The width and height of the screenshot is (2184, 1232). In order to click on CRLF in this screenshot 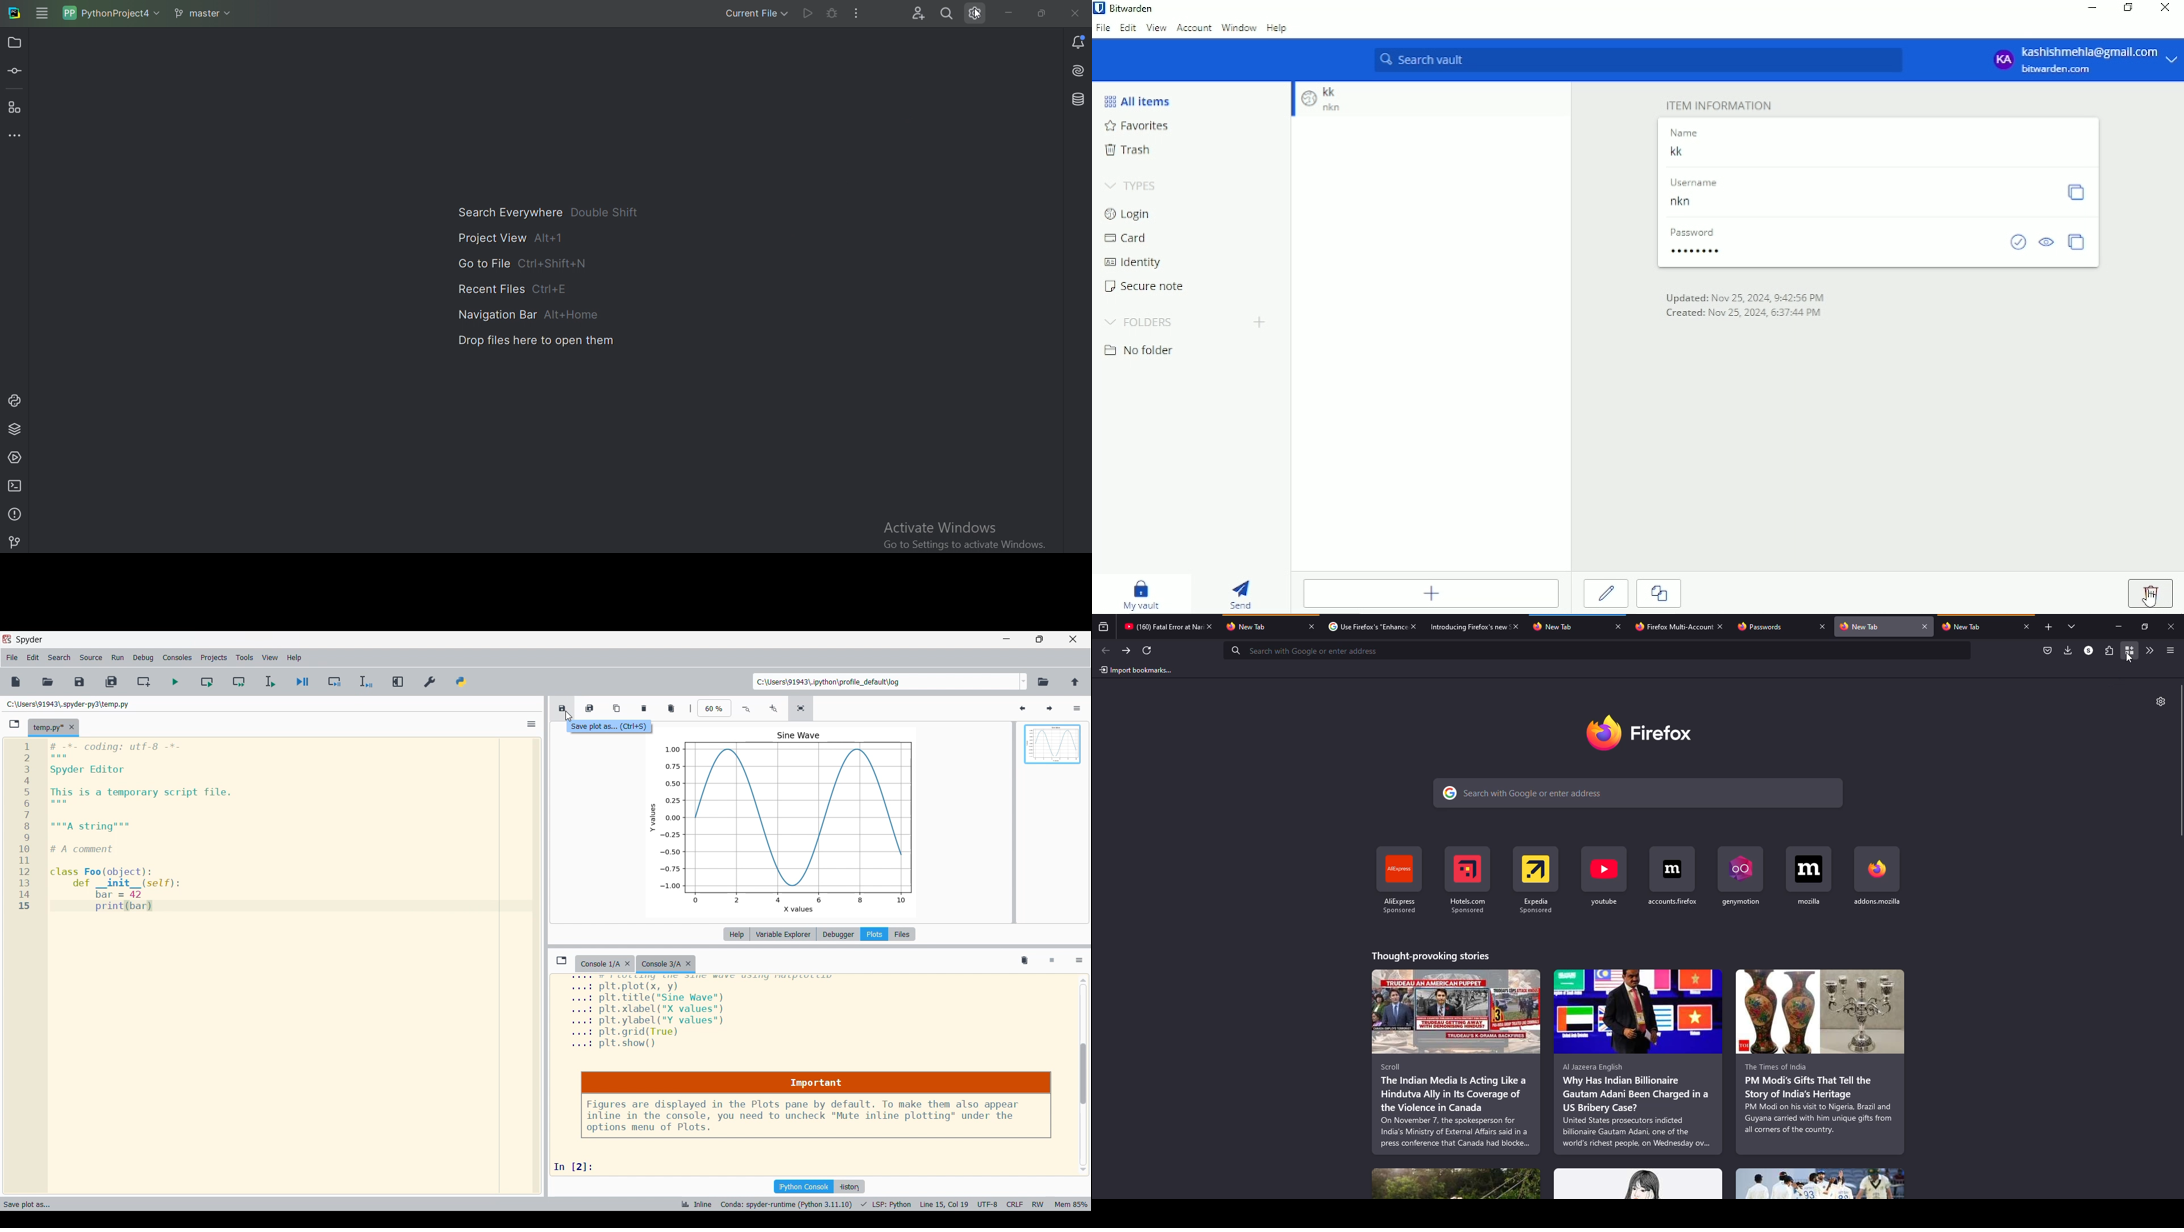, I will do `click(1014, 1203)`.